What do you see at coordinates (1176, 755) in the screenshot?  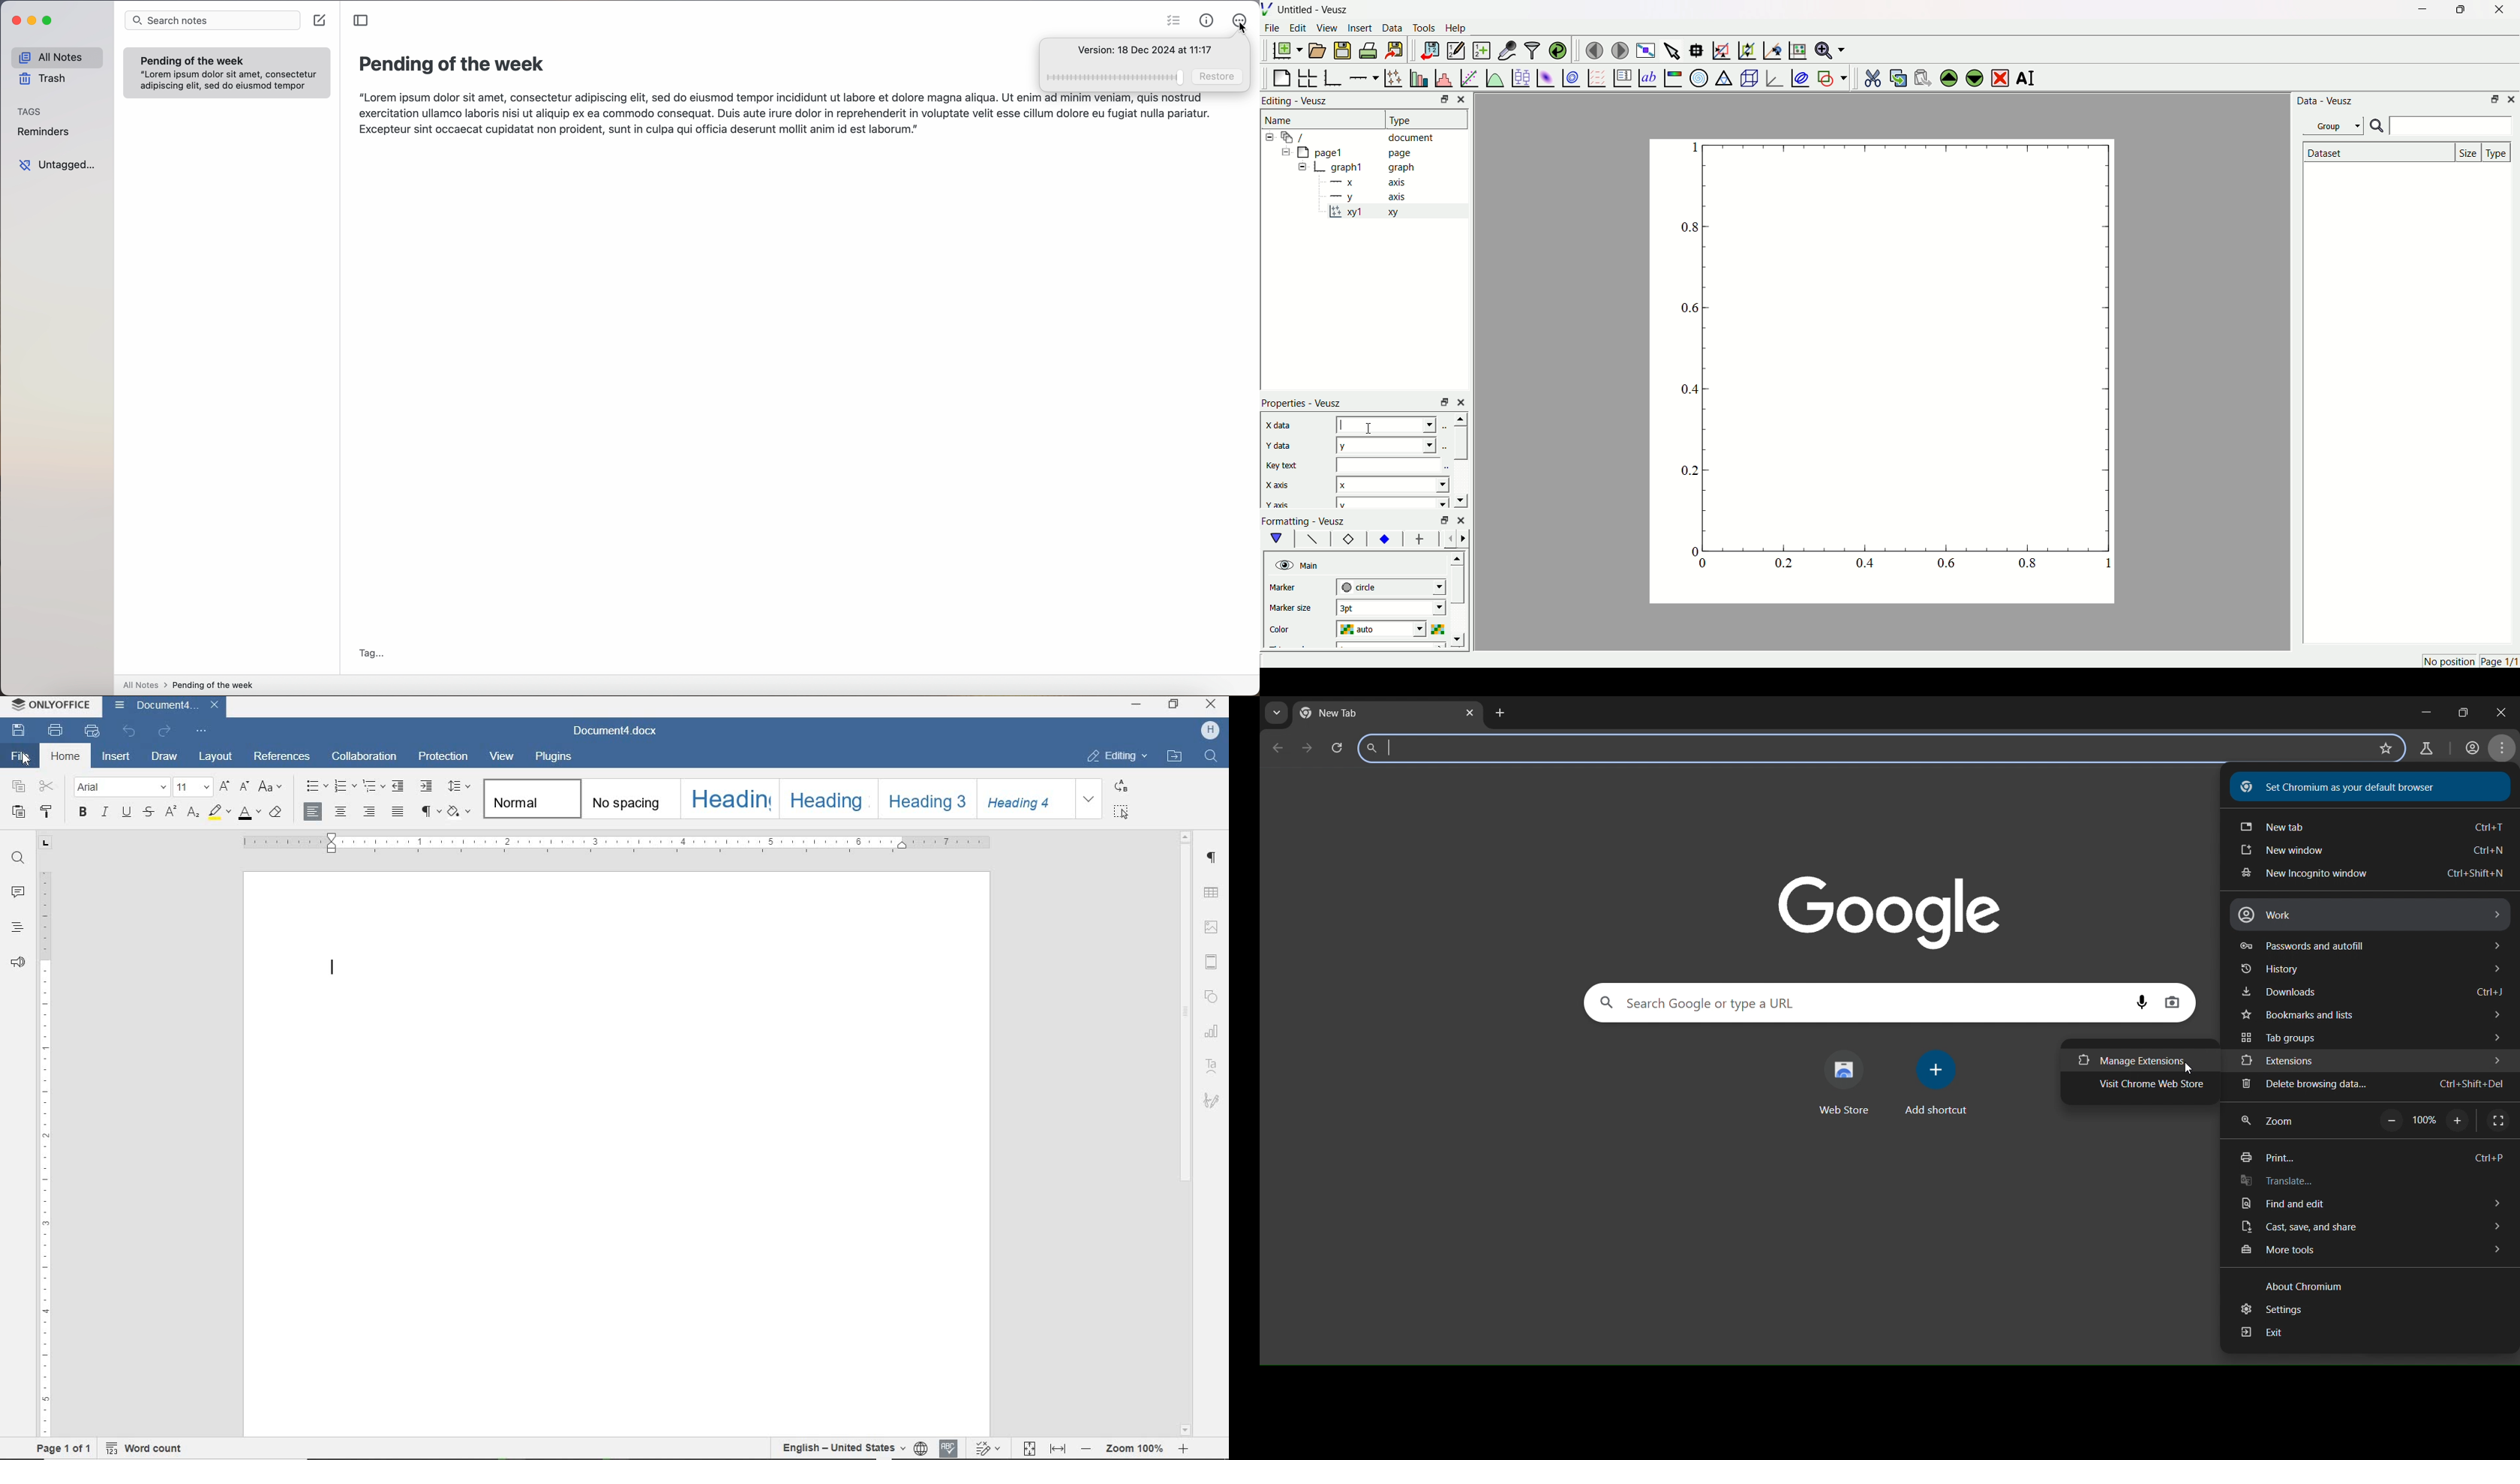 I see `OPEN FILE LOCATION` at bounding box center [1176, 755].